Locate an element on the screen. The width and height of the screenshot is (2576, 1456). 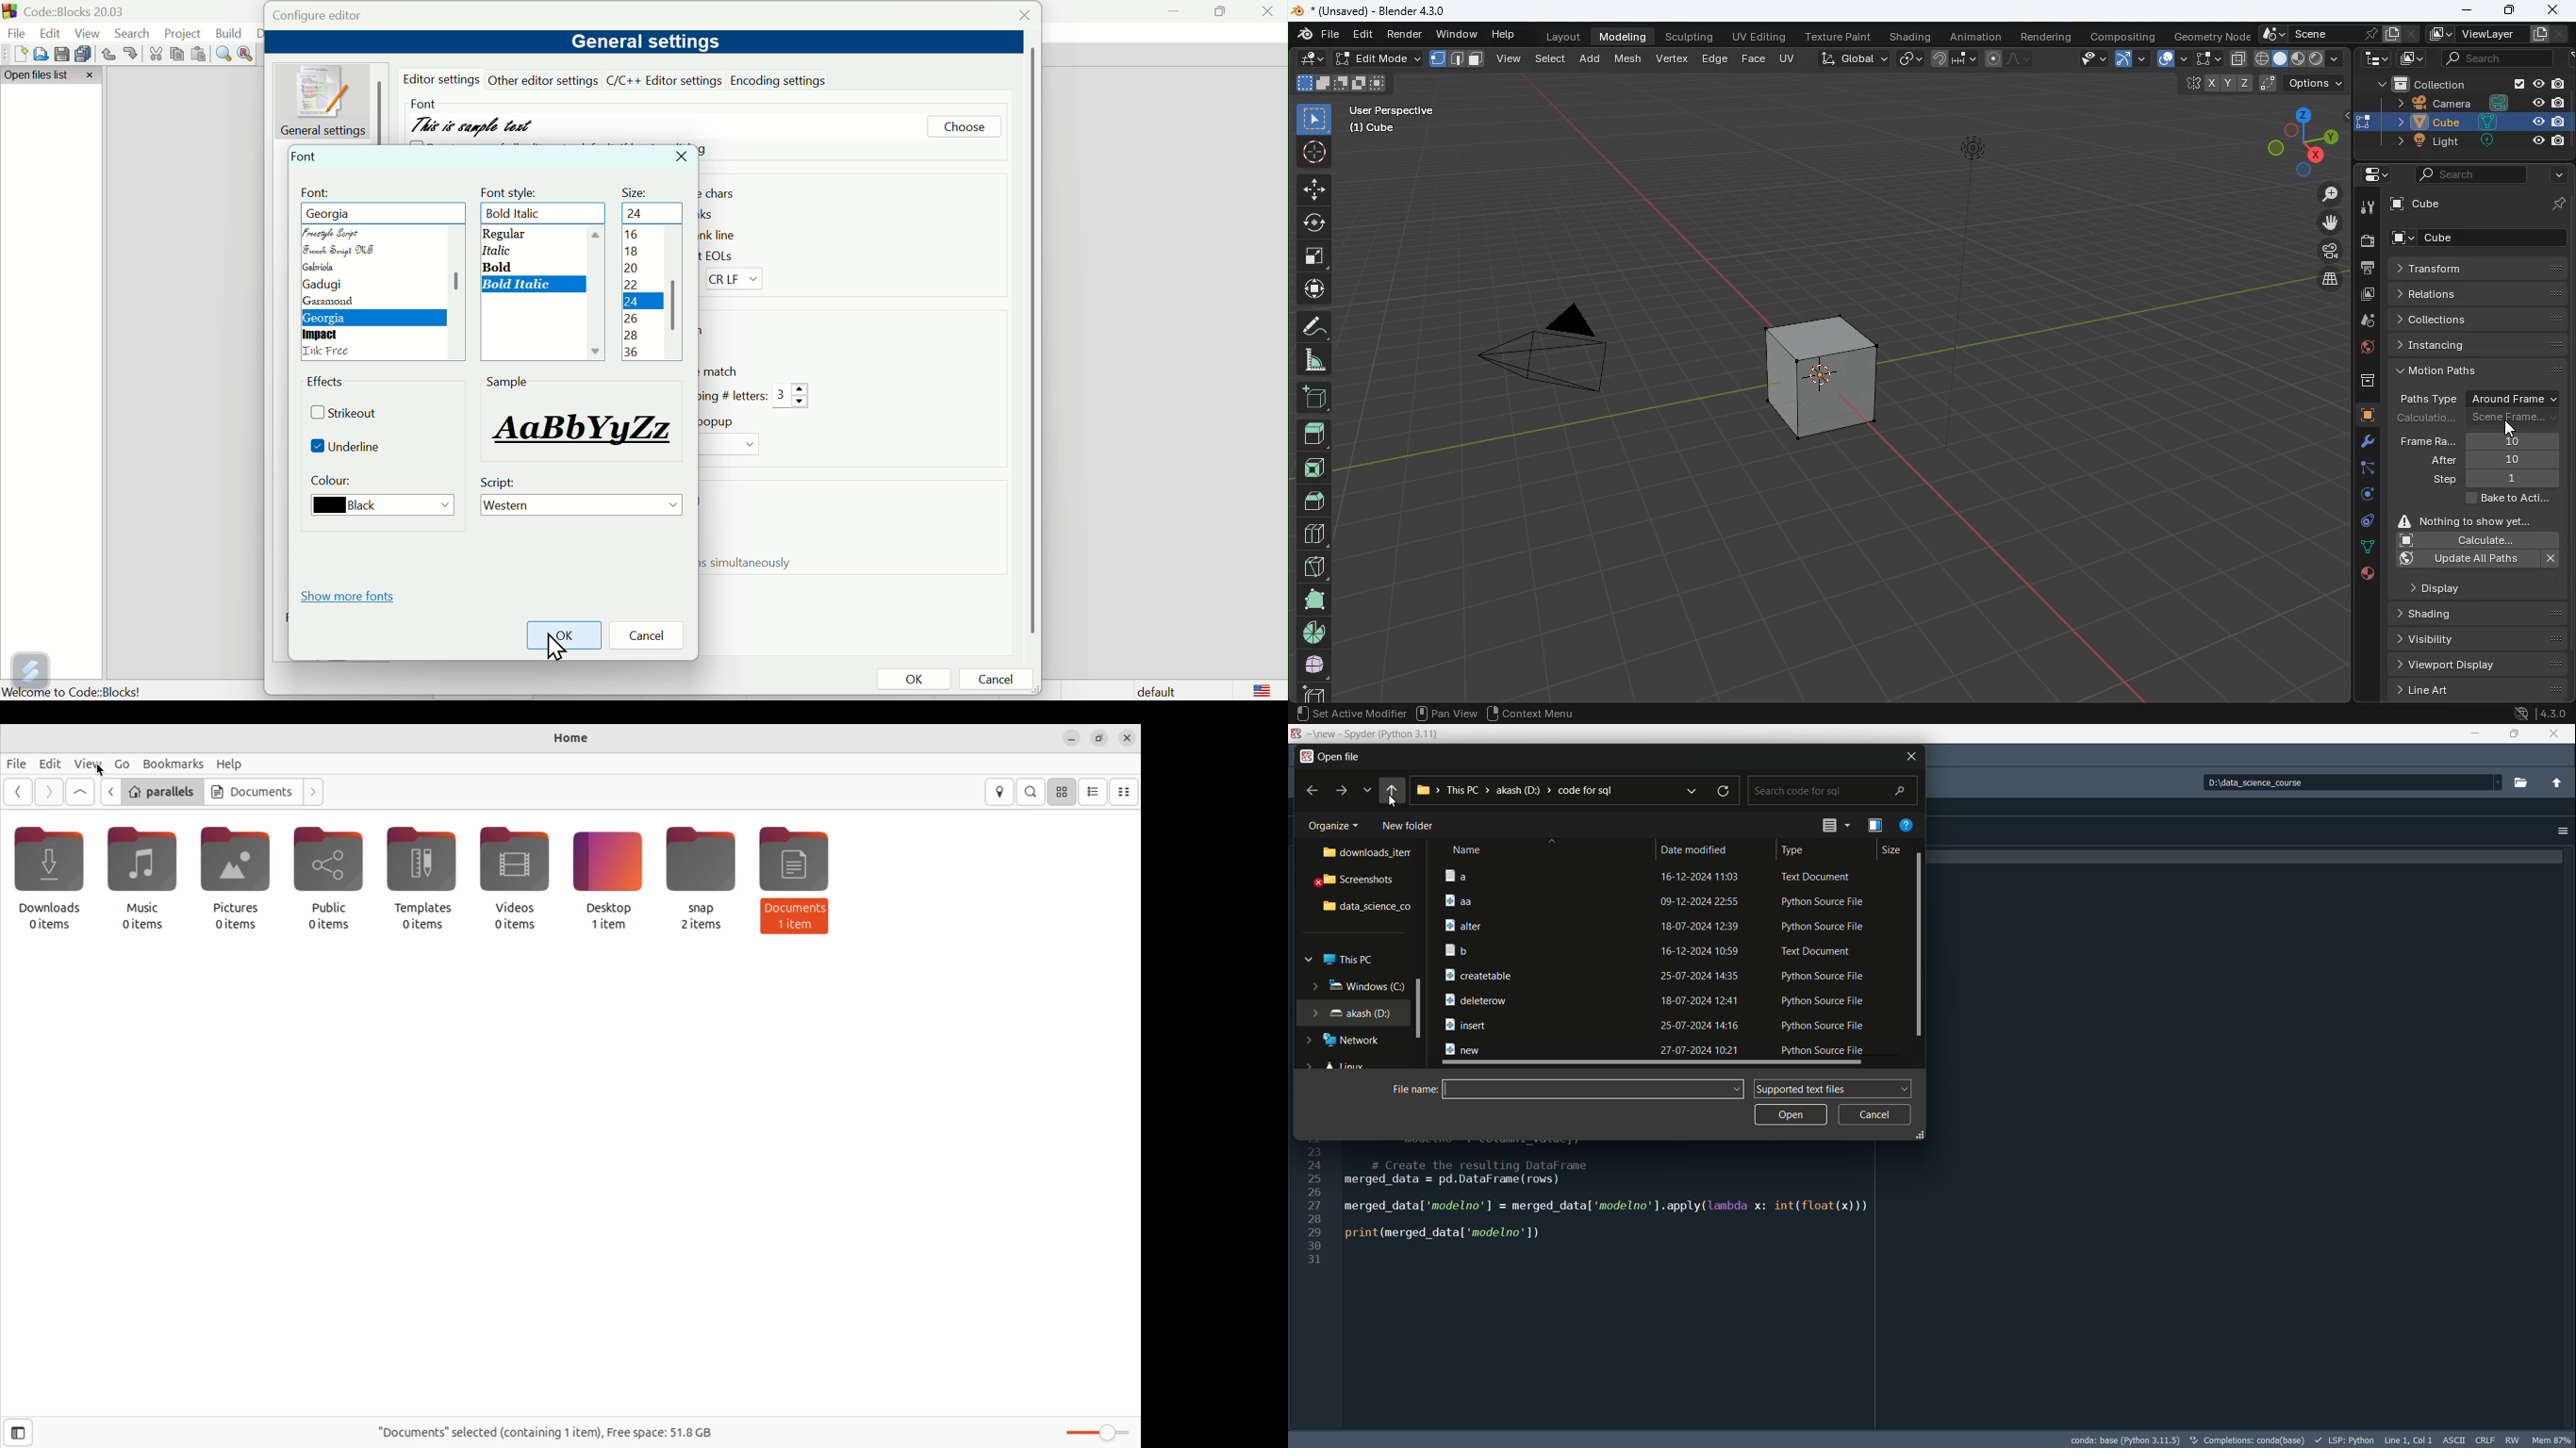
horizontal scrollbar is located at coordinates (1651, 1065).